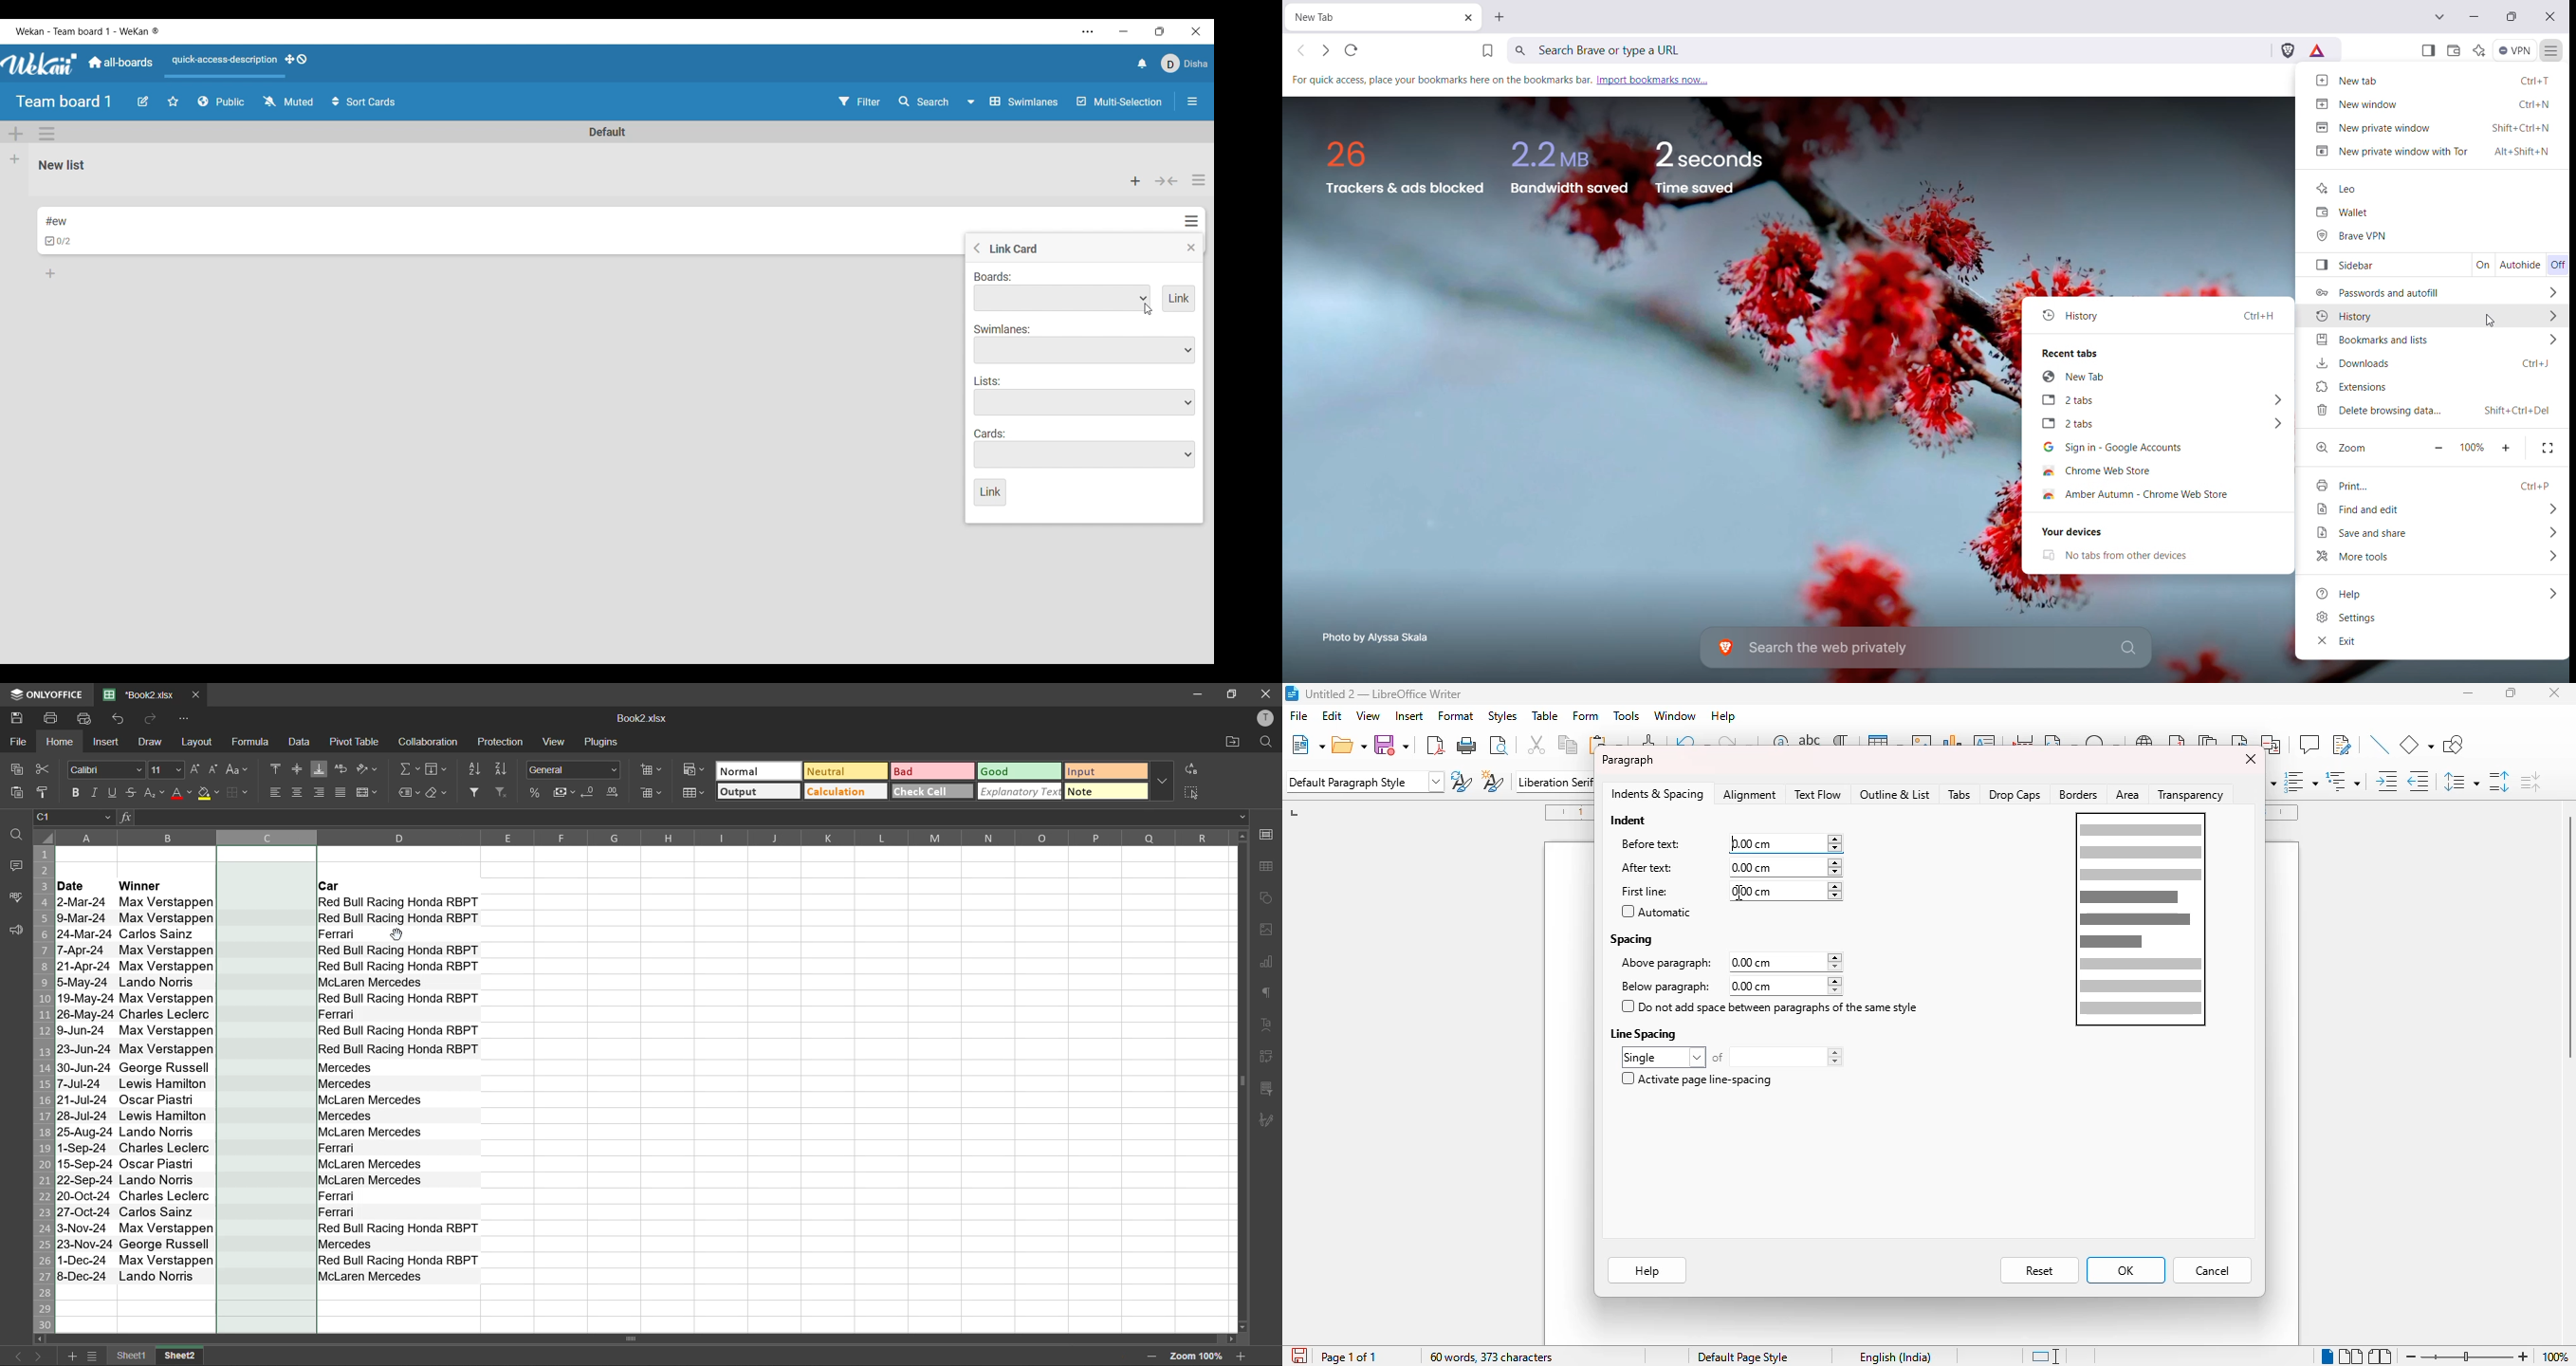  Describe the element at coordinates (1266, 898) in the screenshot. I see `shapes` at that location.